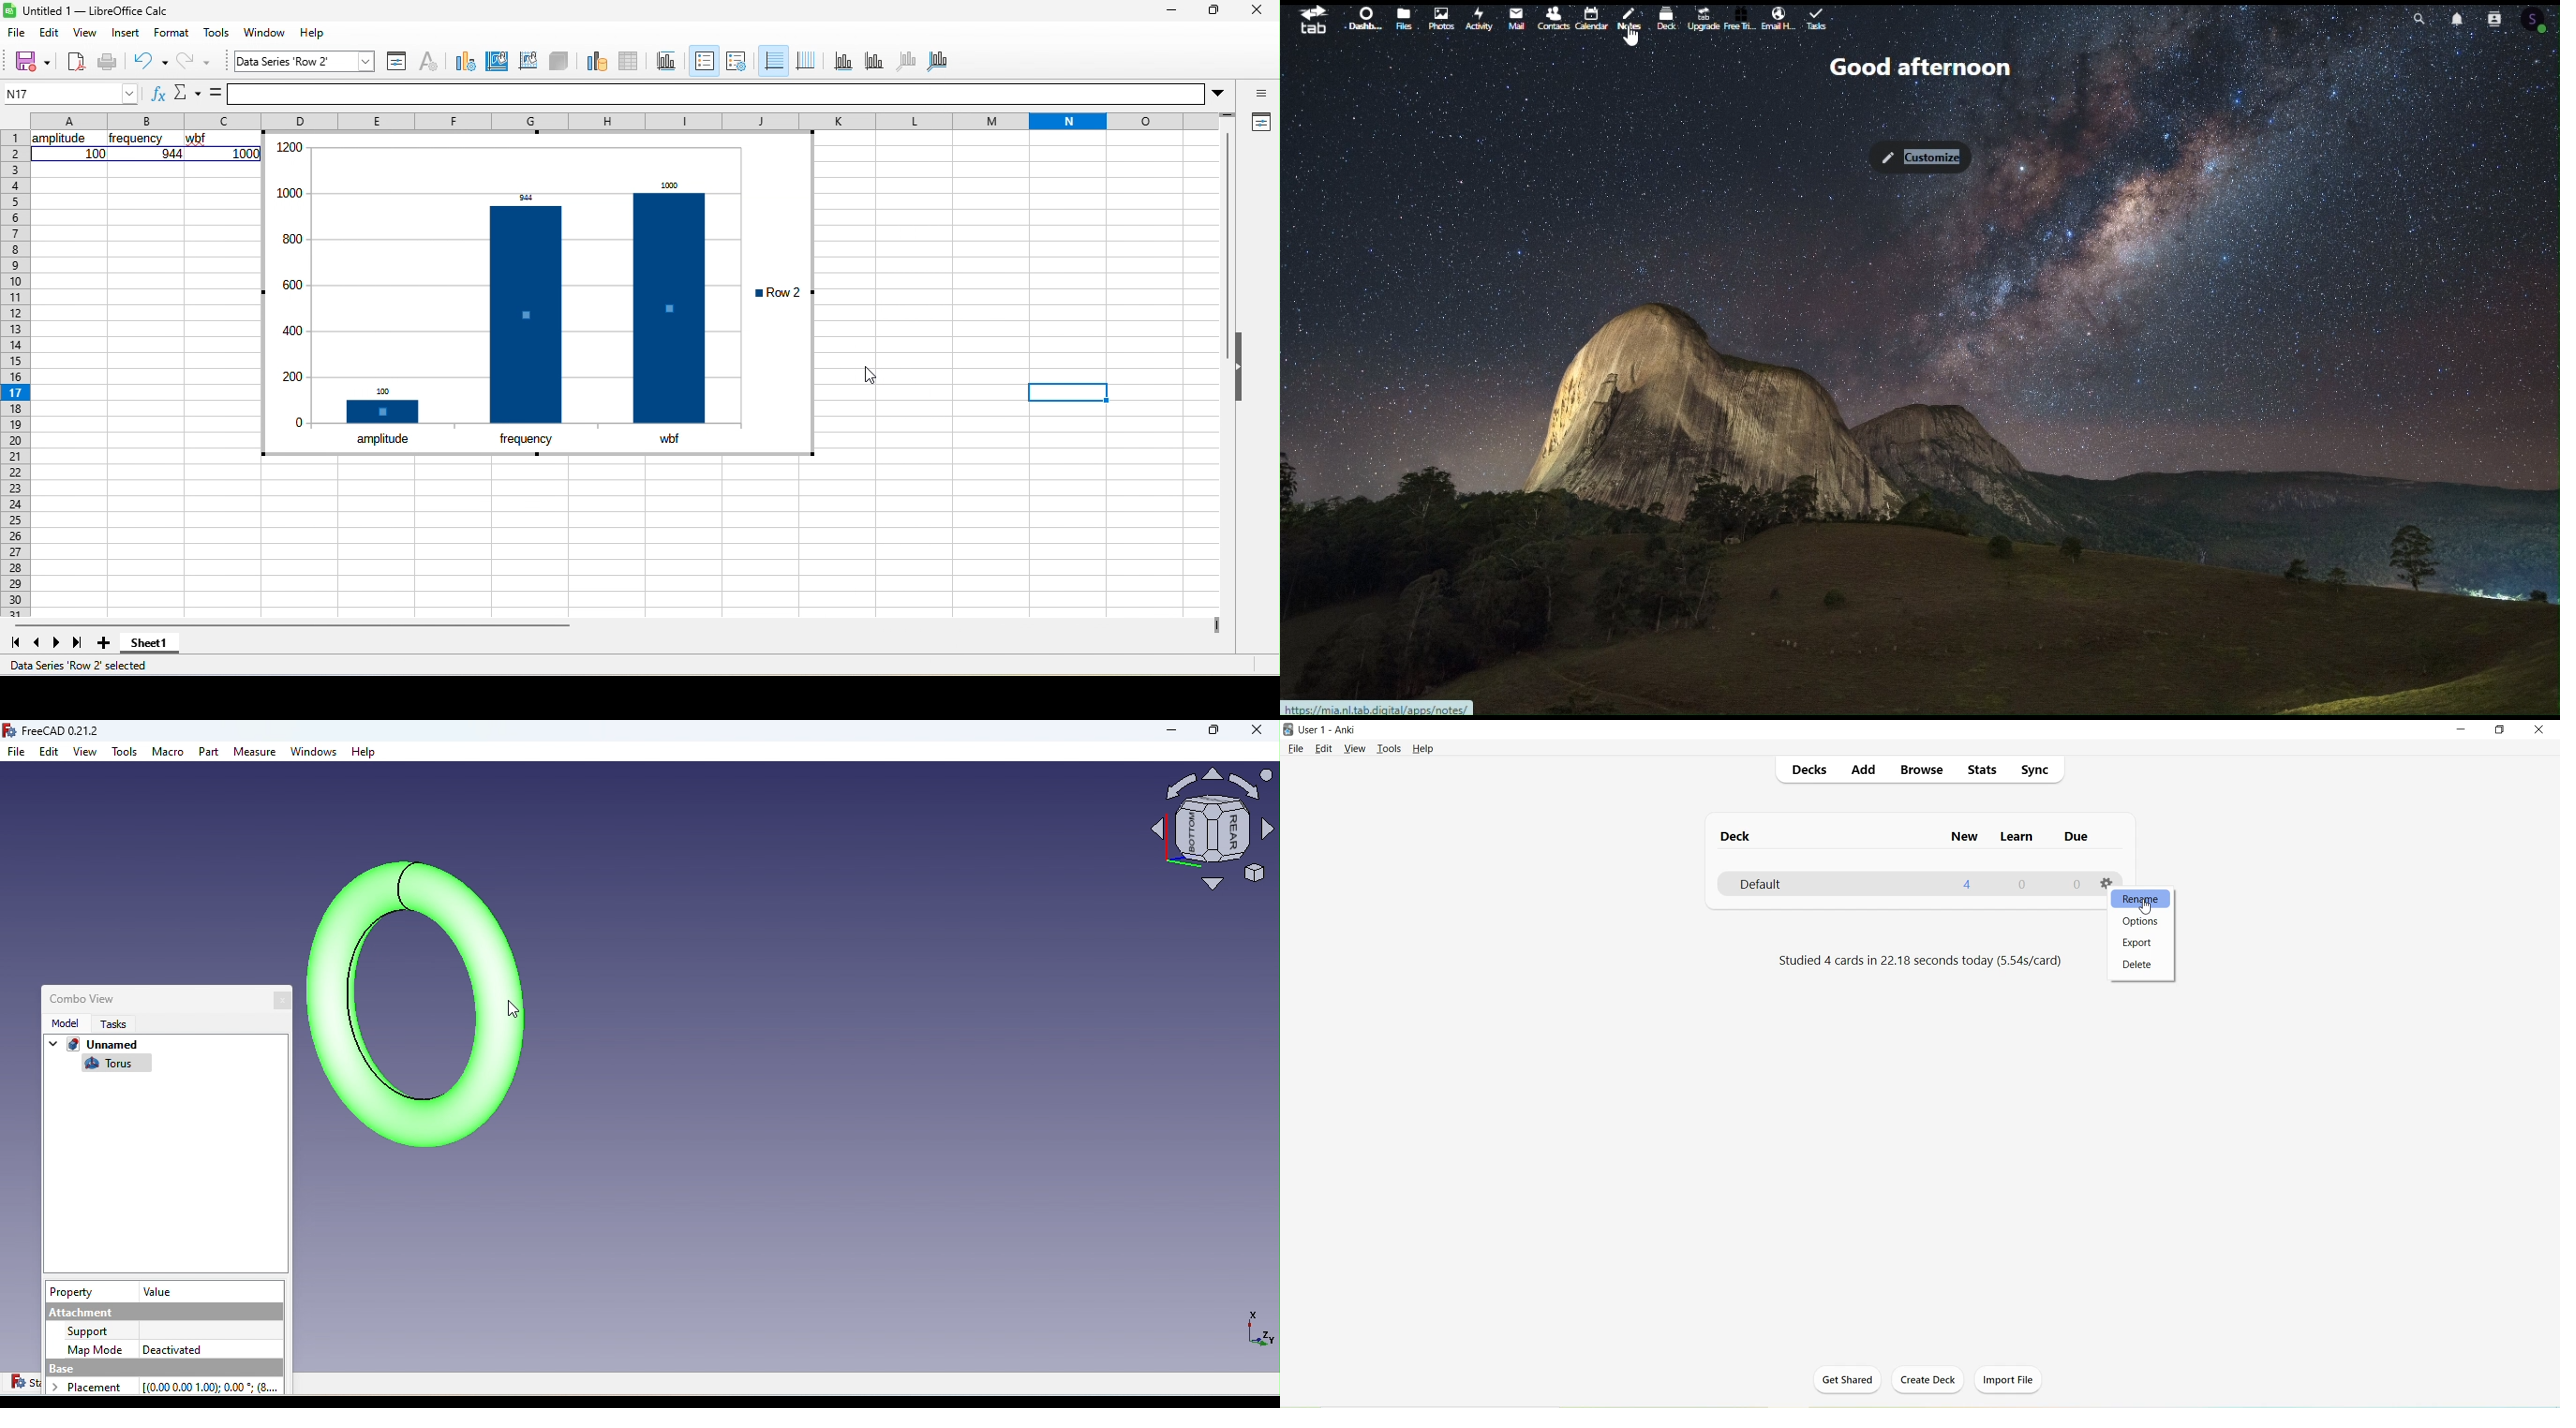  I want to click on Rename, so click(2141, 899).